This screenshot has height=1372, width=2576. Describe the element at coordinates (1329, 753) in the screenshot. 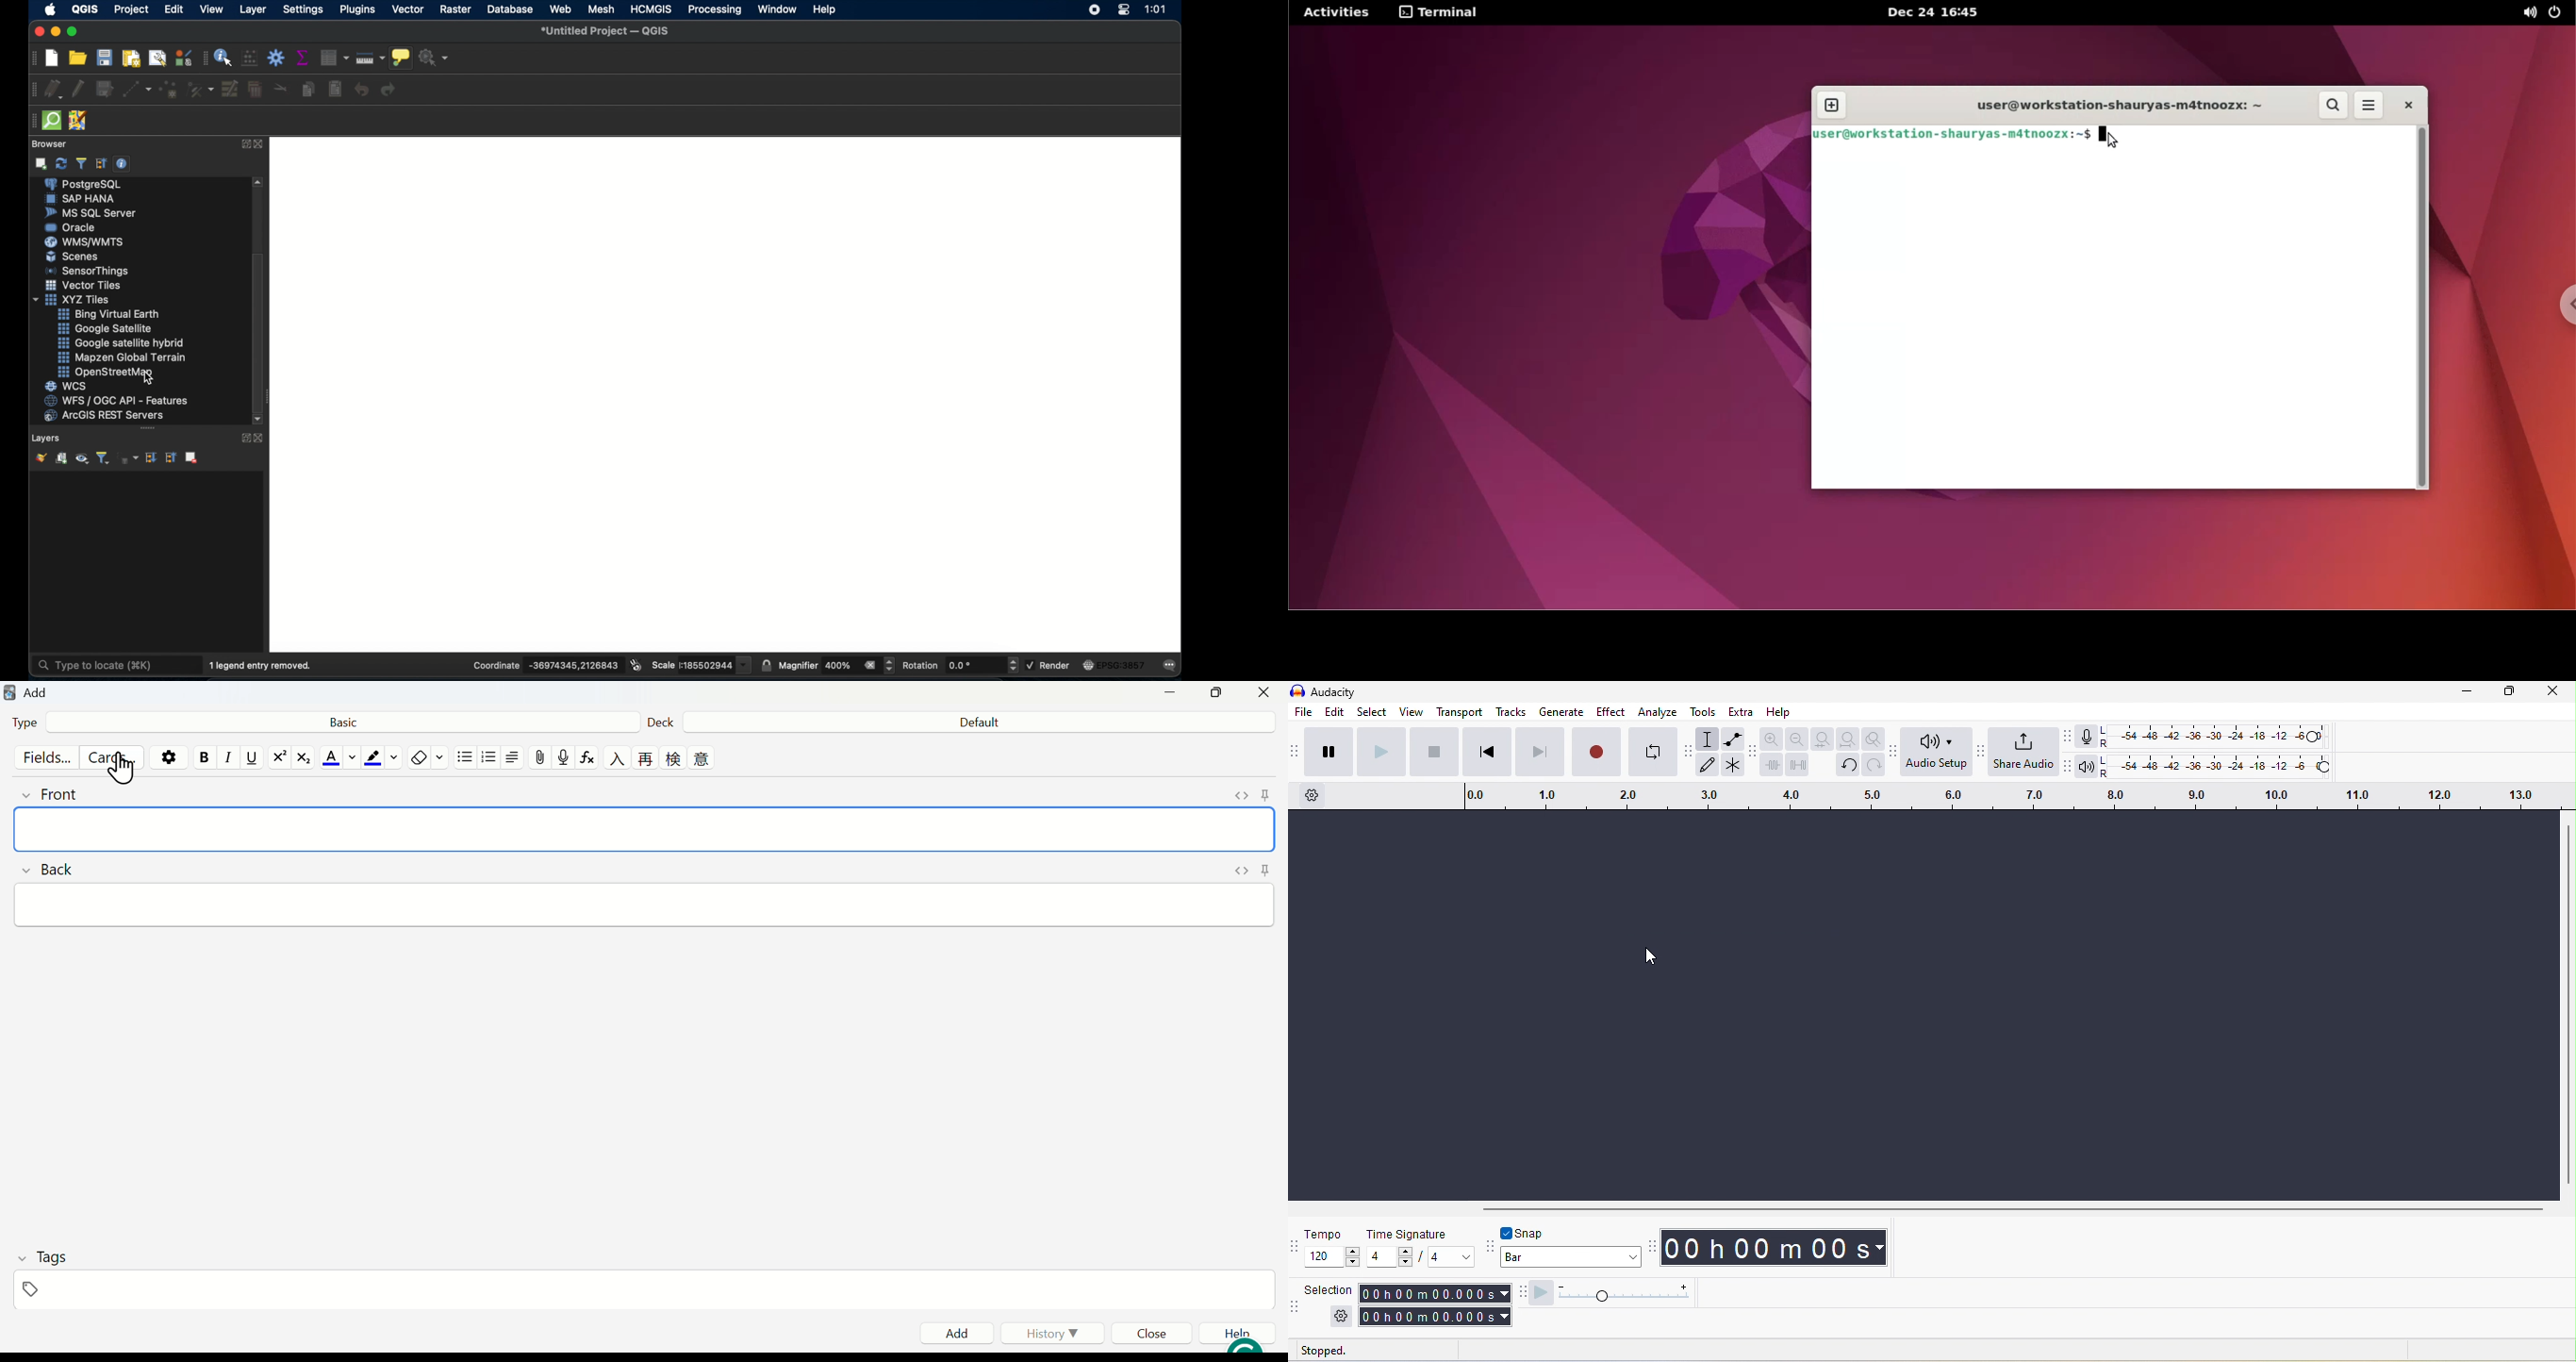

I see `pause` at that location.